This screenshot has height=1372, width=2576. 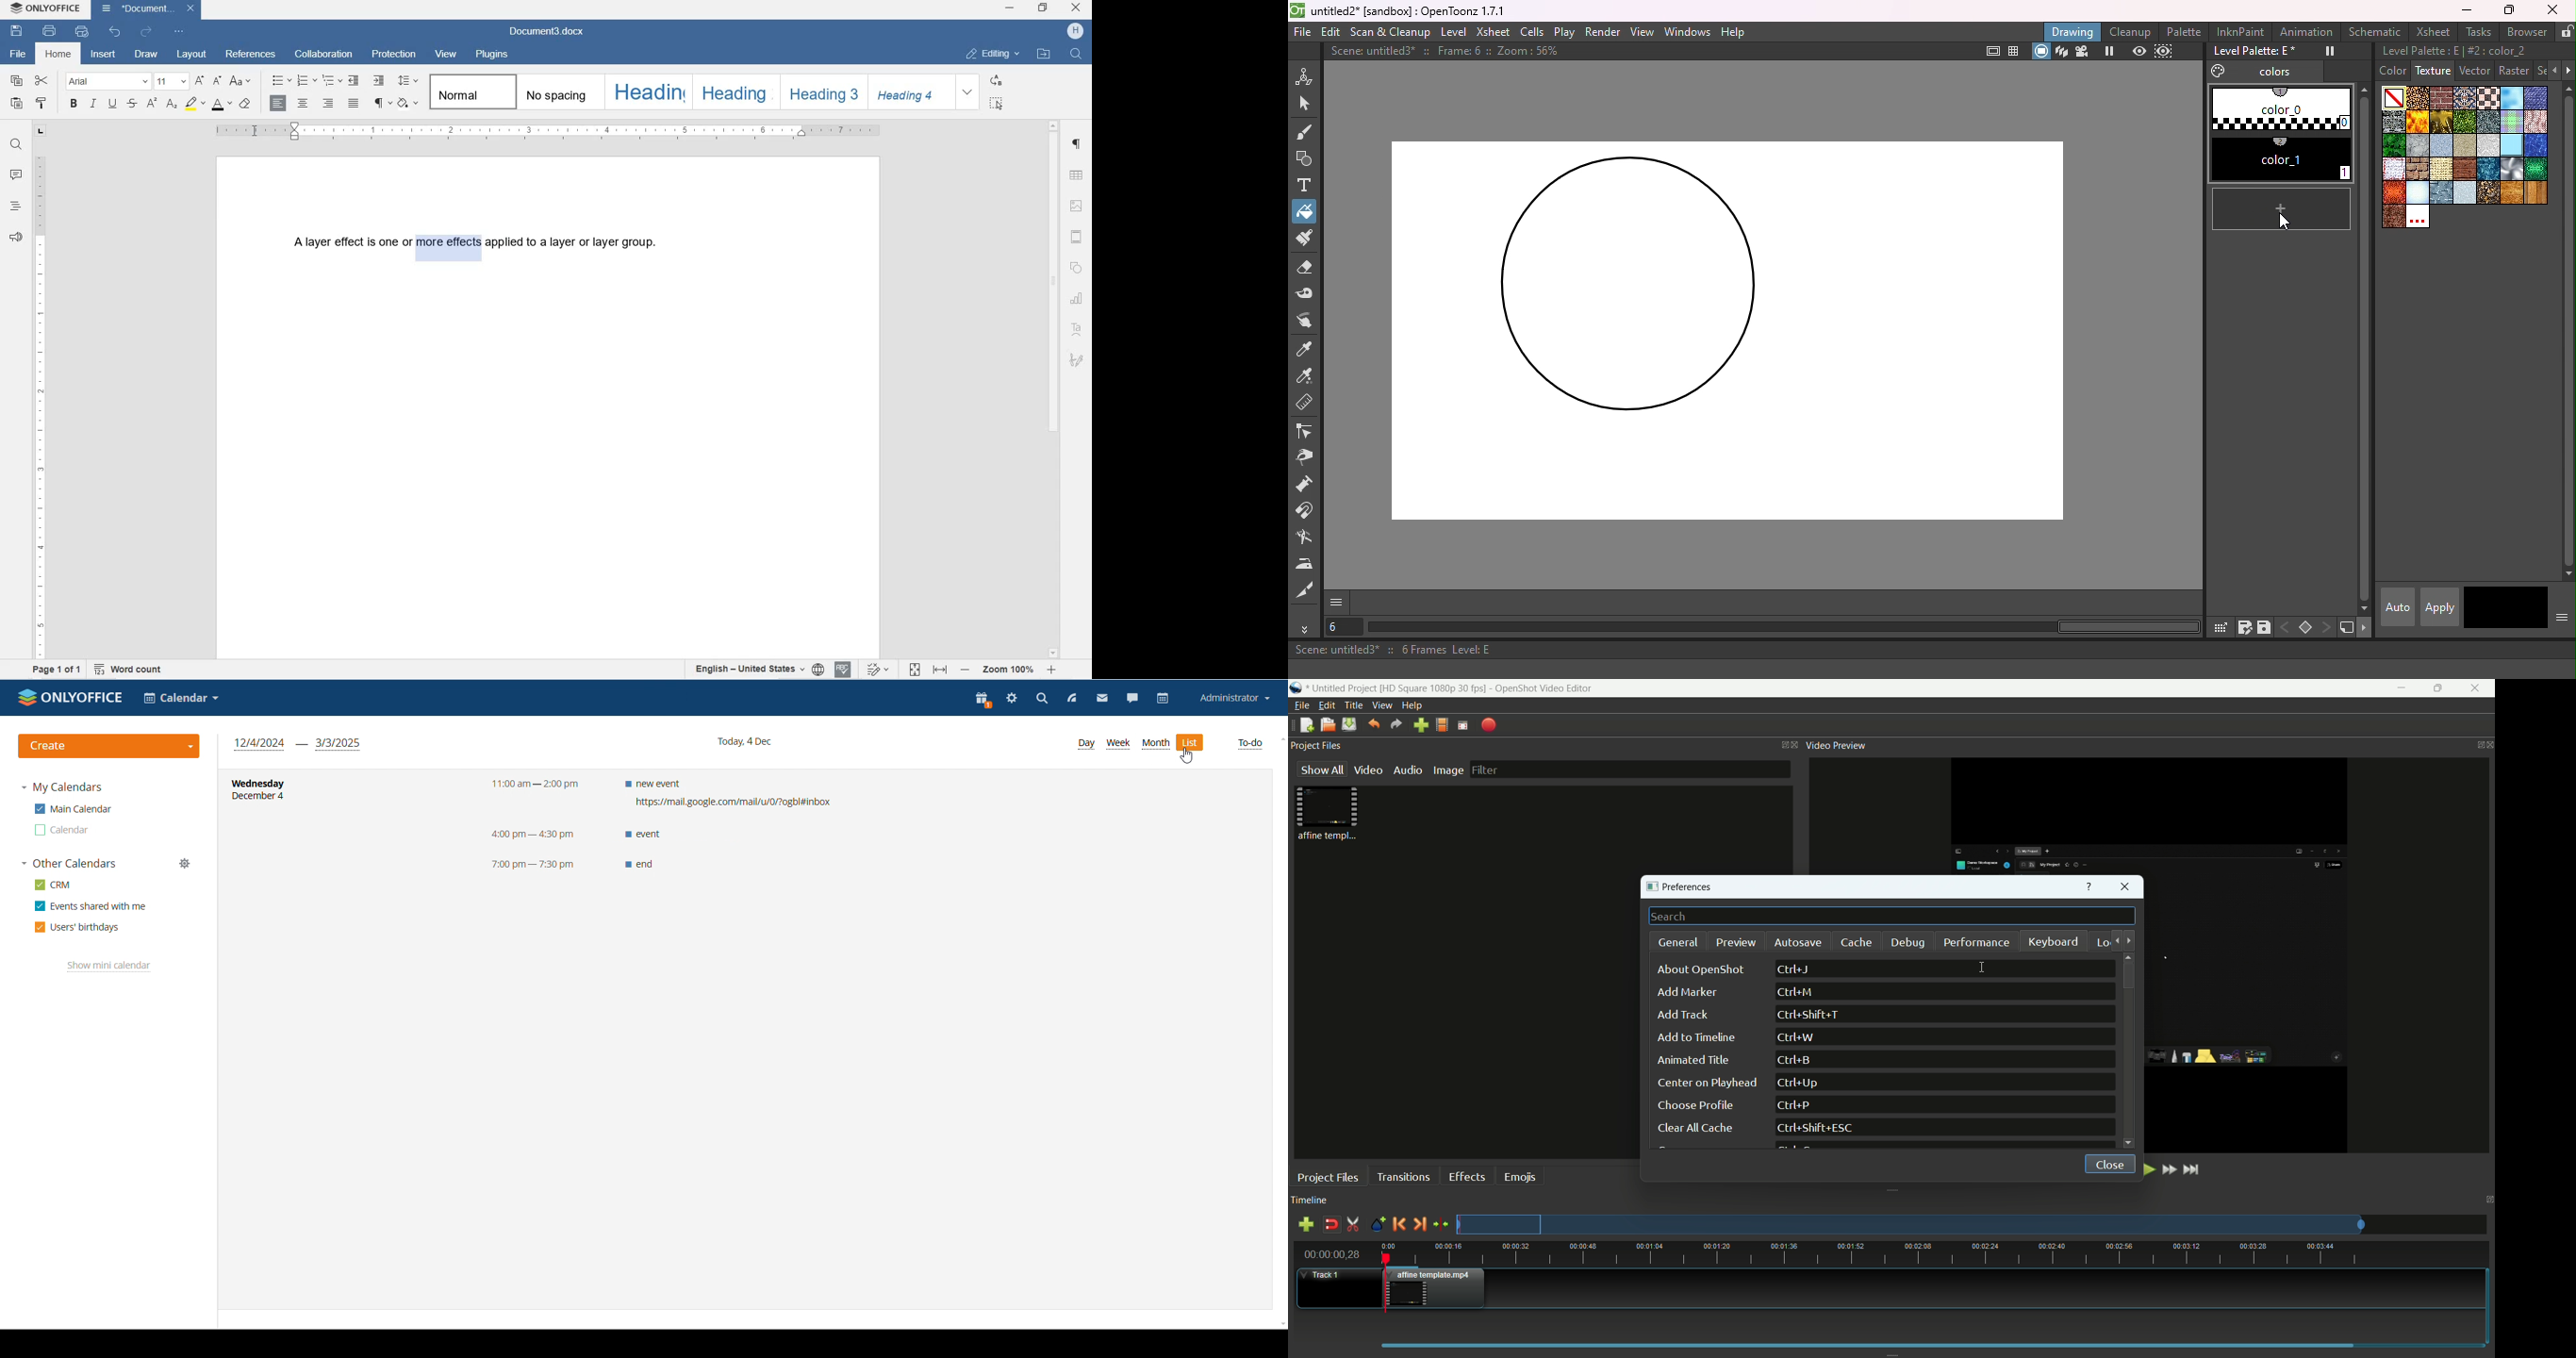 What do you see at coordinates (911, 92) in the screenshot?
I see `HEADING 4` at bounding box center [911, 92].